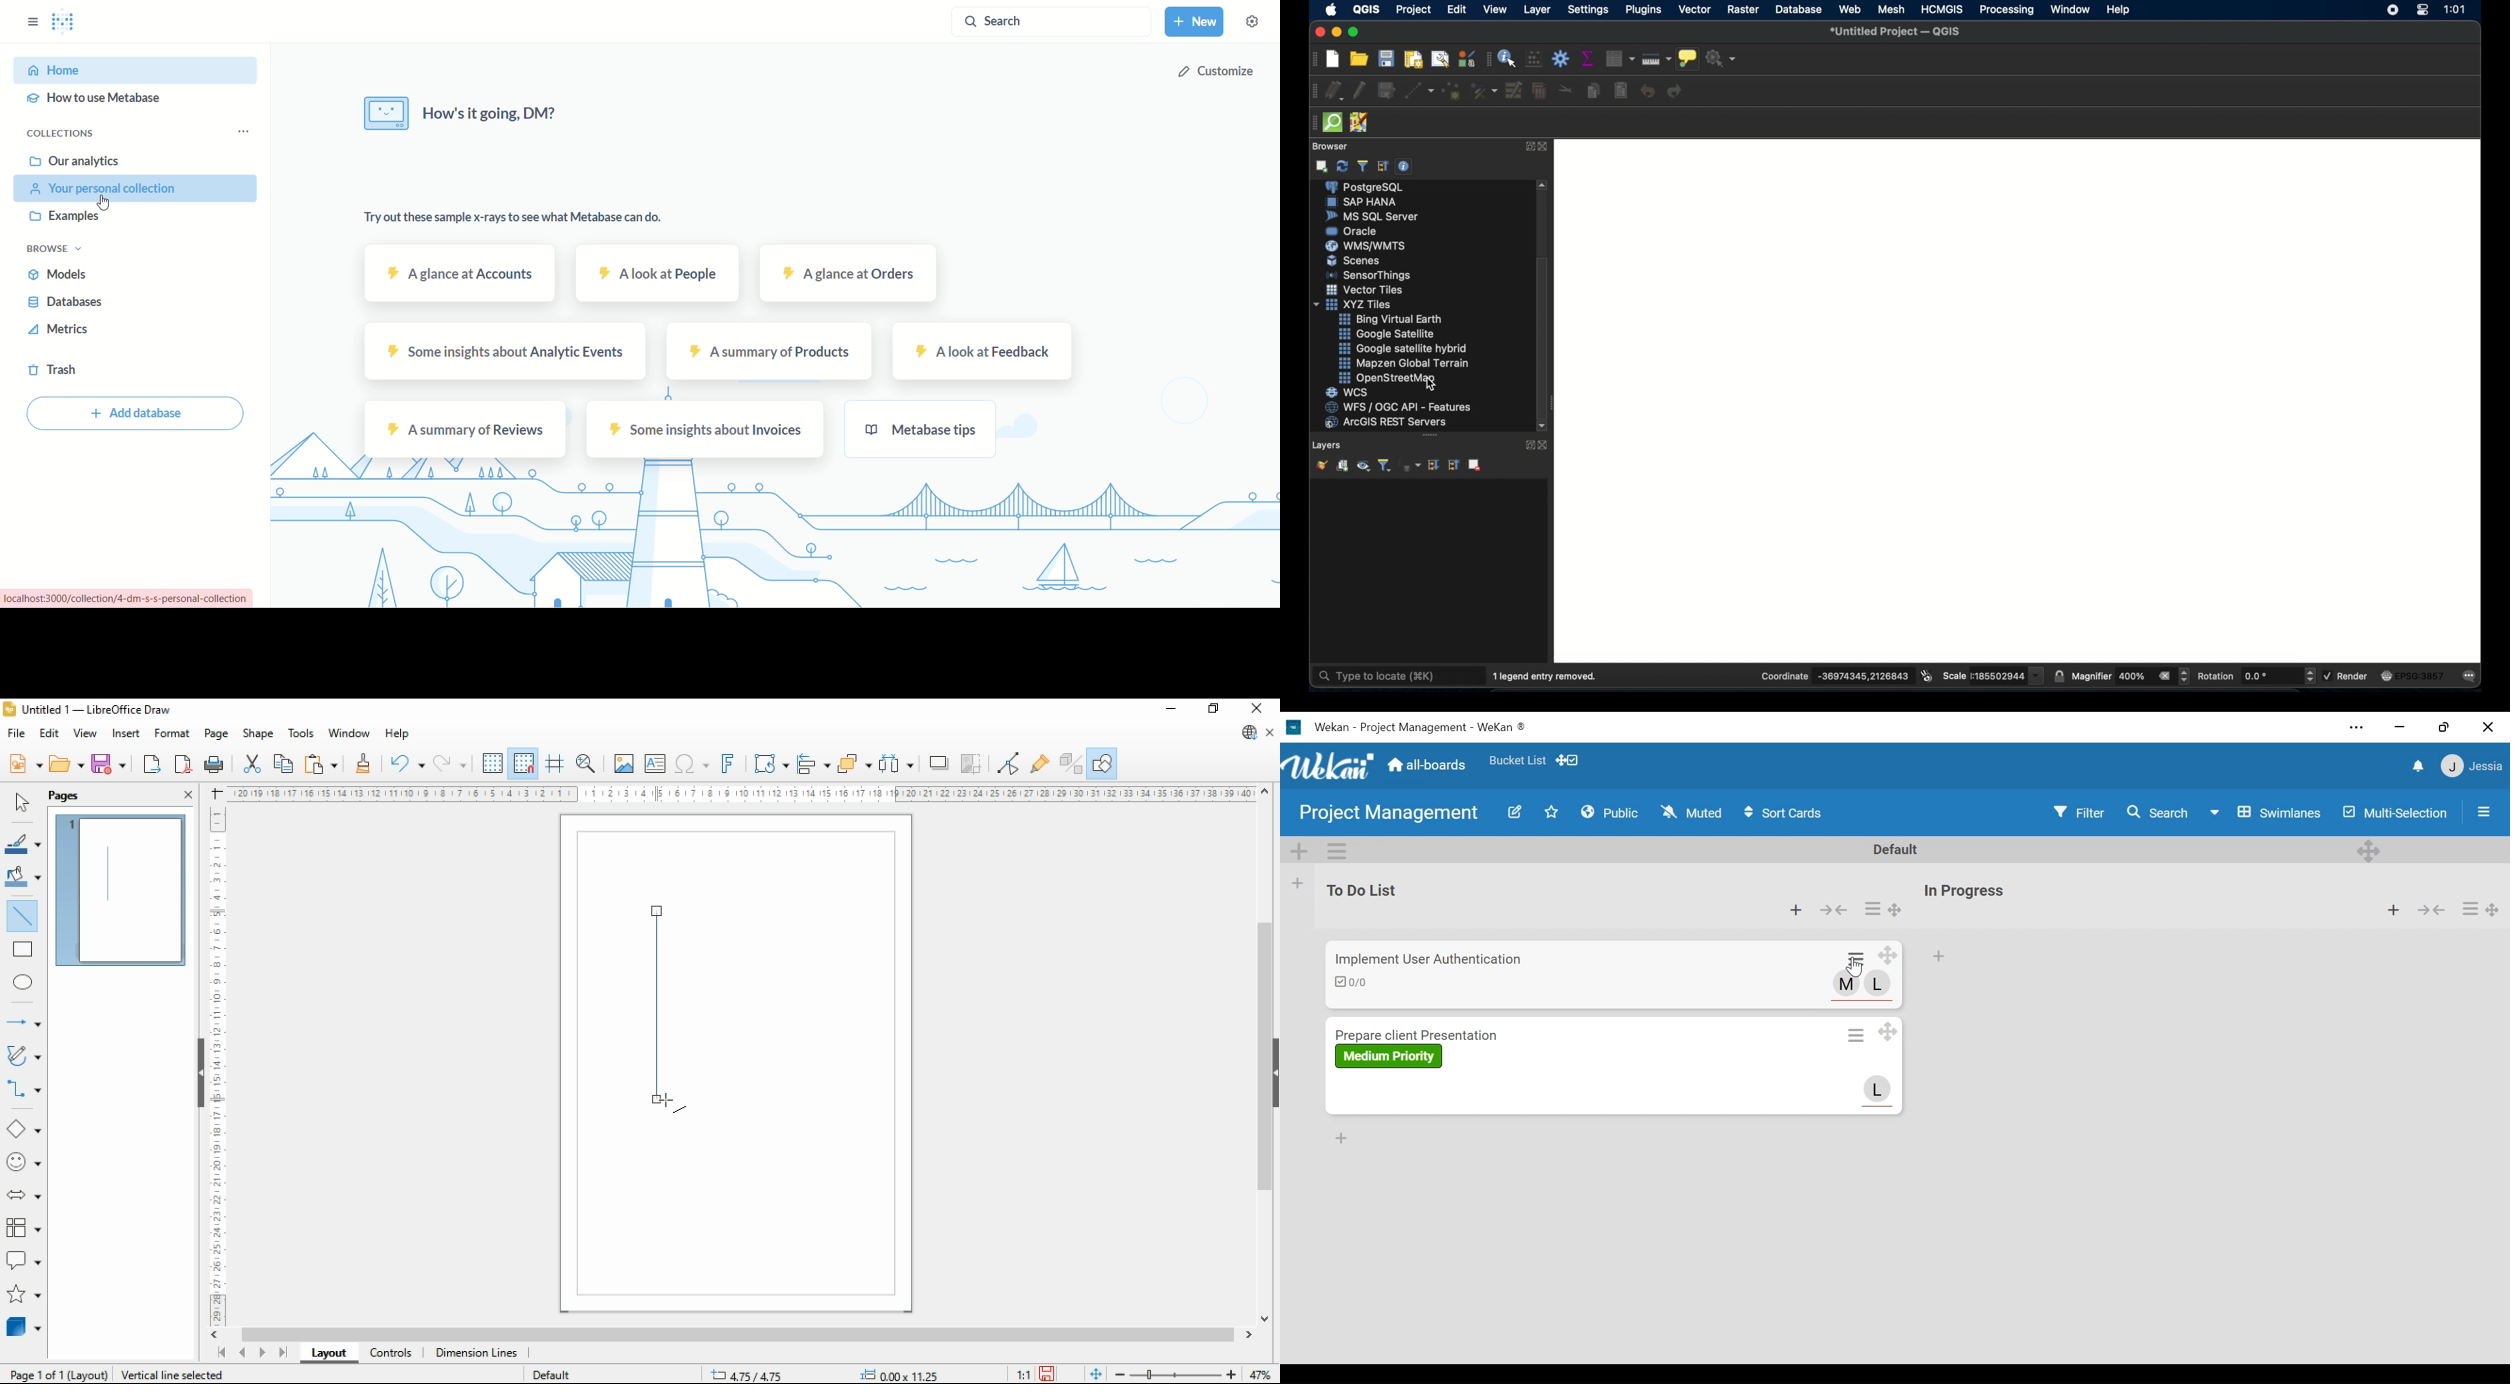  What do you see at coordinates (2394, 909) in the screenshot?
I see `Add card to top of the list` at bounding box center [2394, 909].